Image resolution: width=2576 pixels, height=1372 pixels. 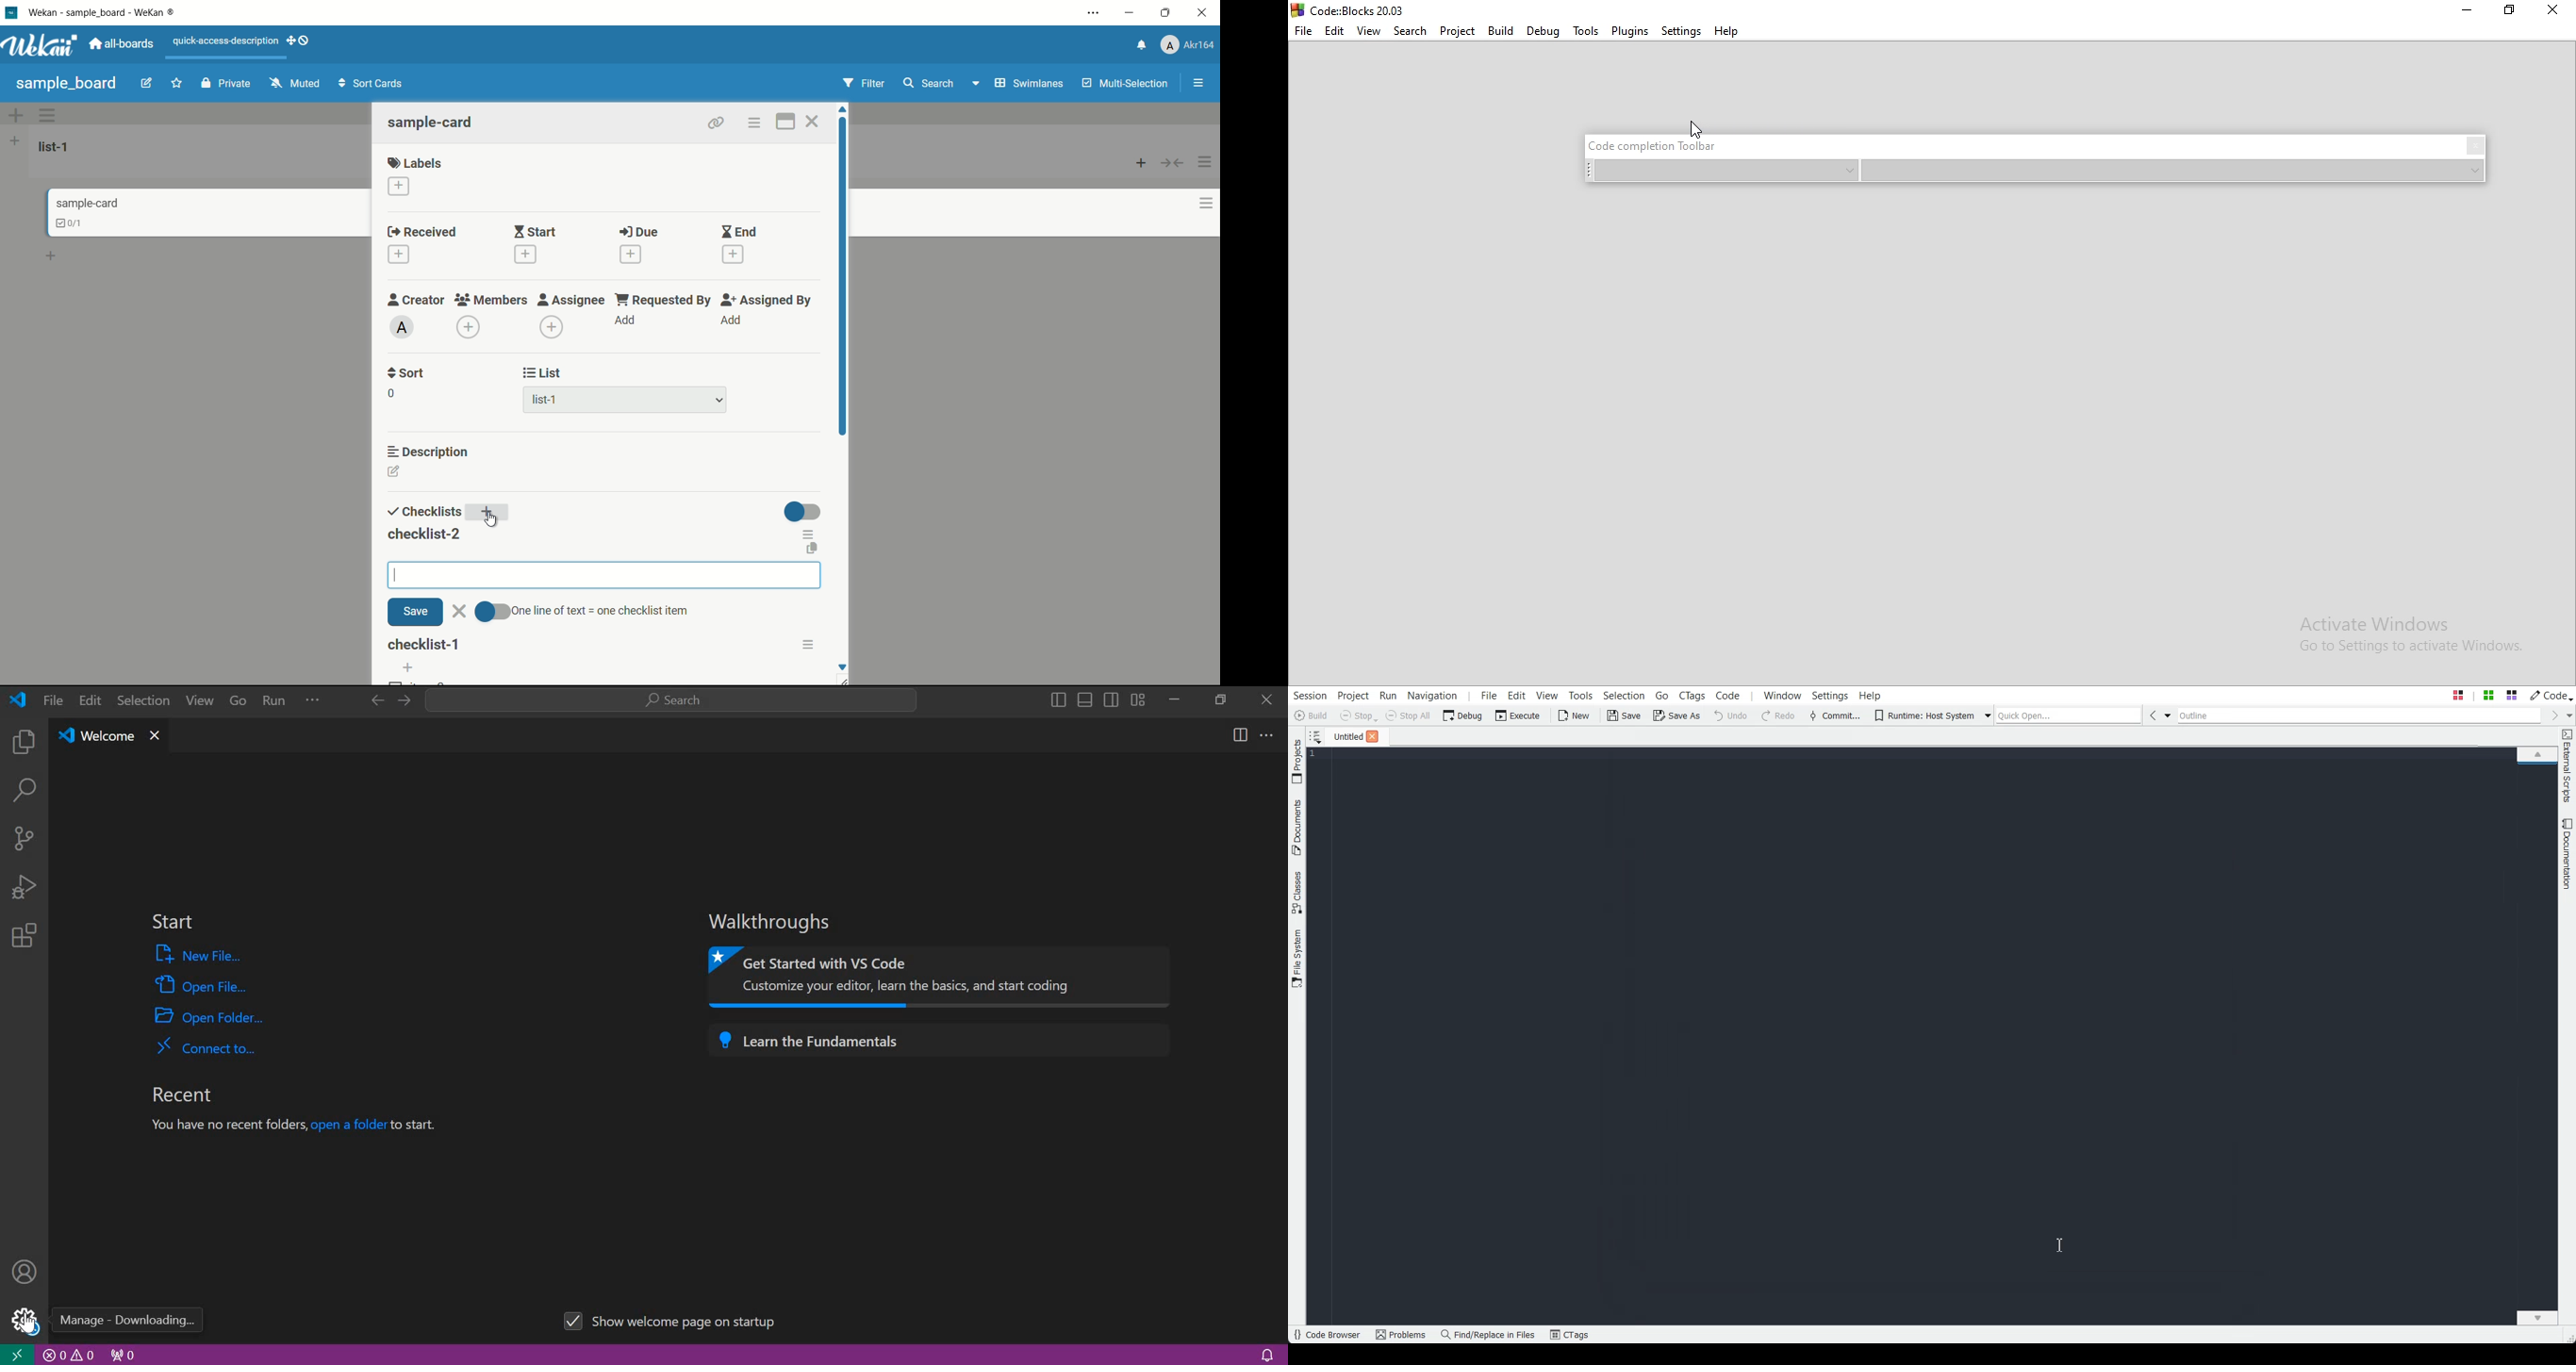 What do you see at coordinates (1498, 31) in the screenshot?
I see `Build ` at bounding box center [1498, 31].